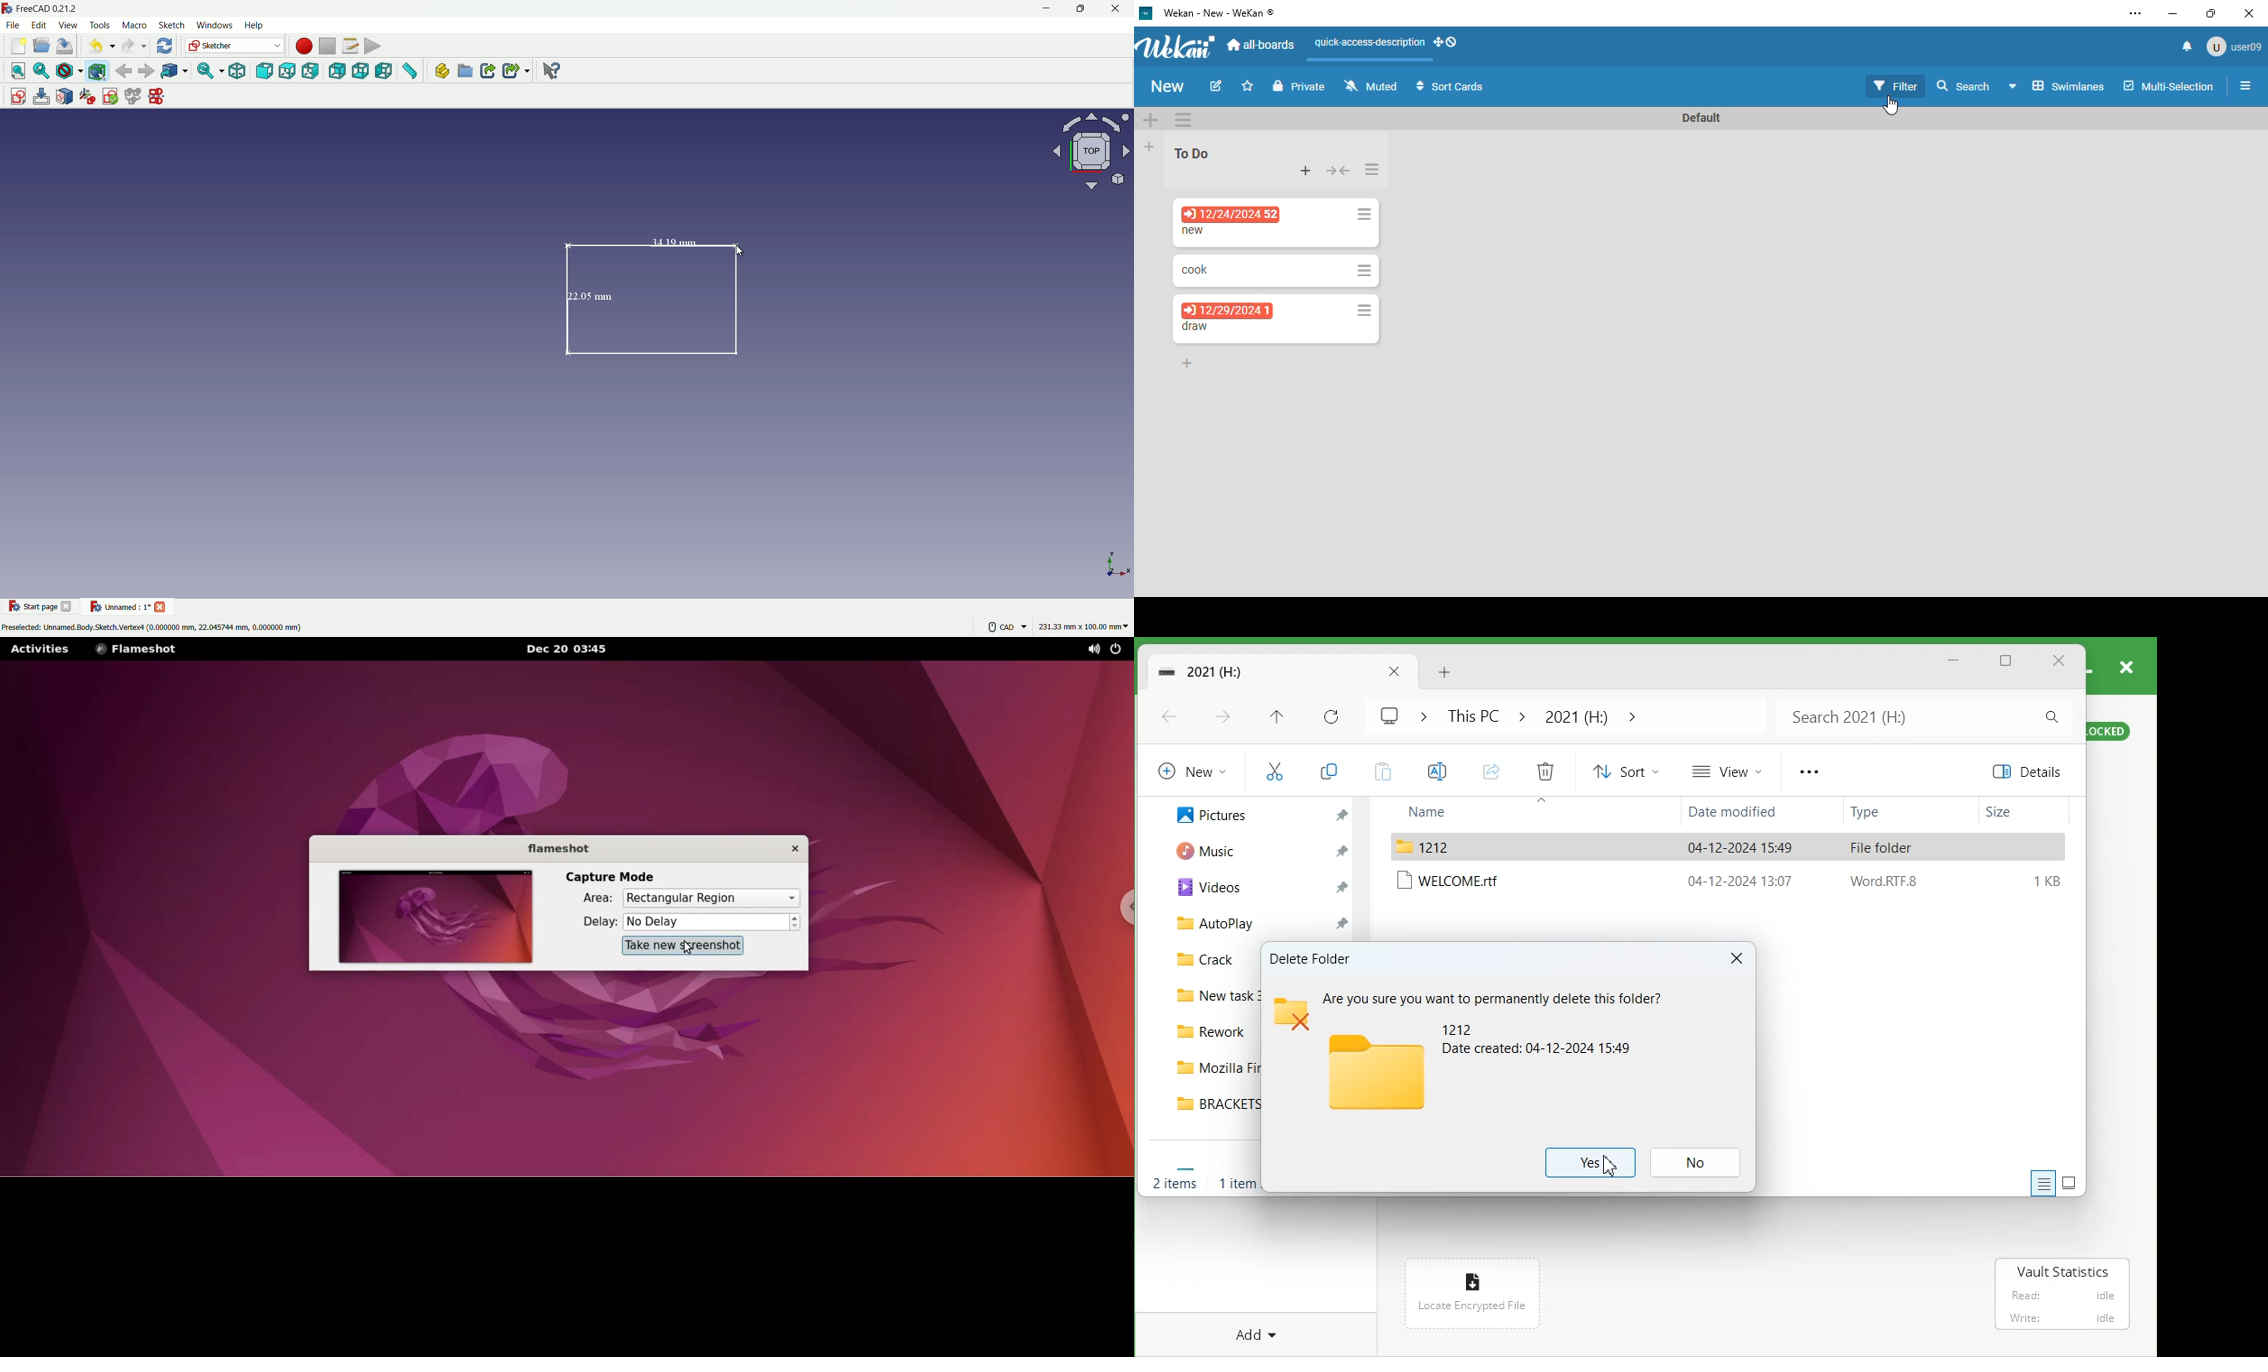  Describe the element at coordinates (1217, 86) in the screenshot. I see `edit` at that location.